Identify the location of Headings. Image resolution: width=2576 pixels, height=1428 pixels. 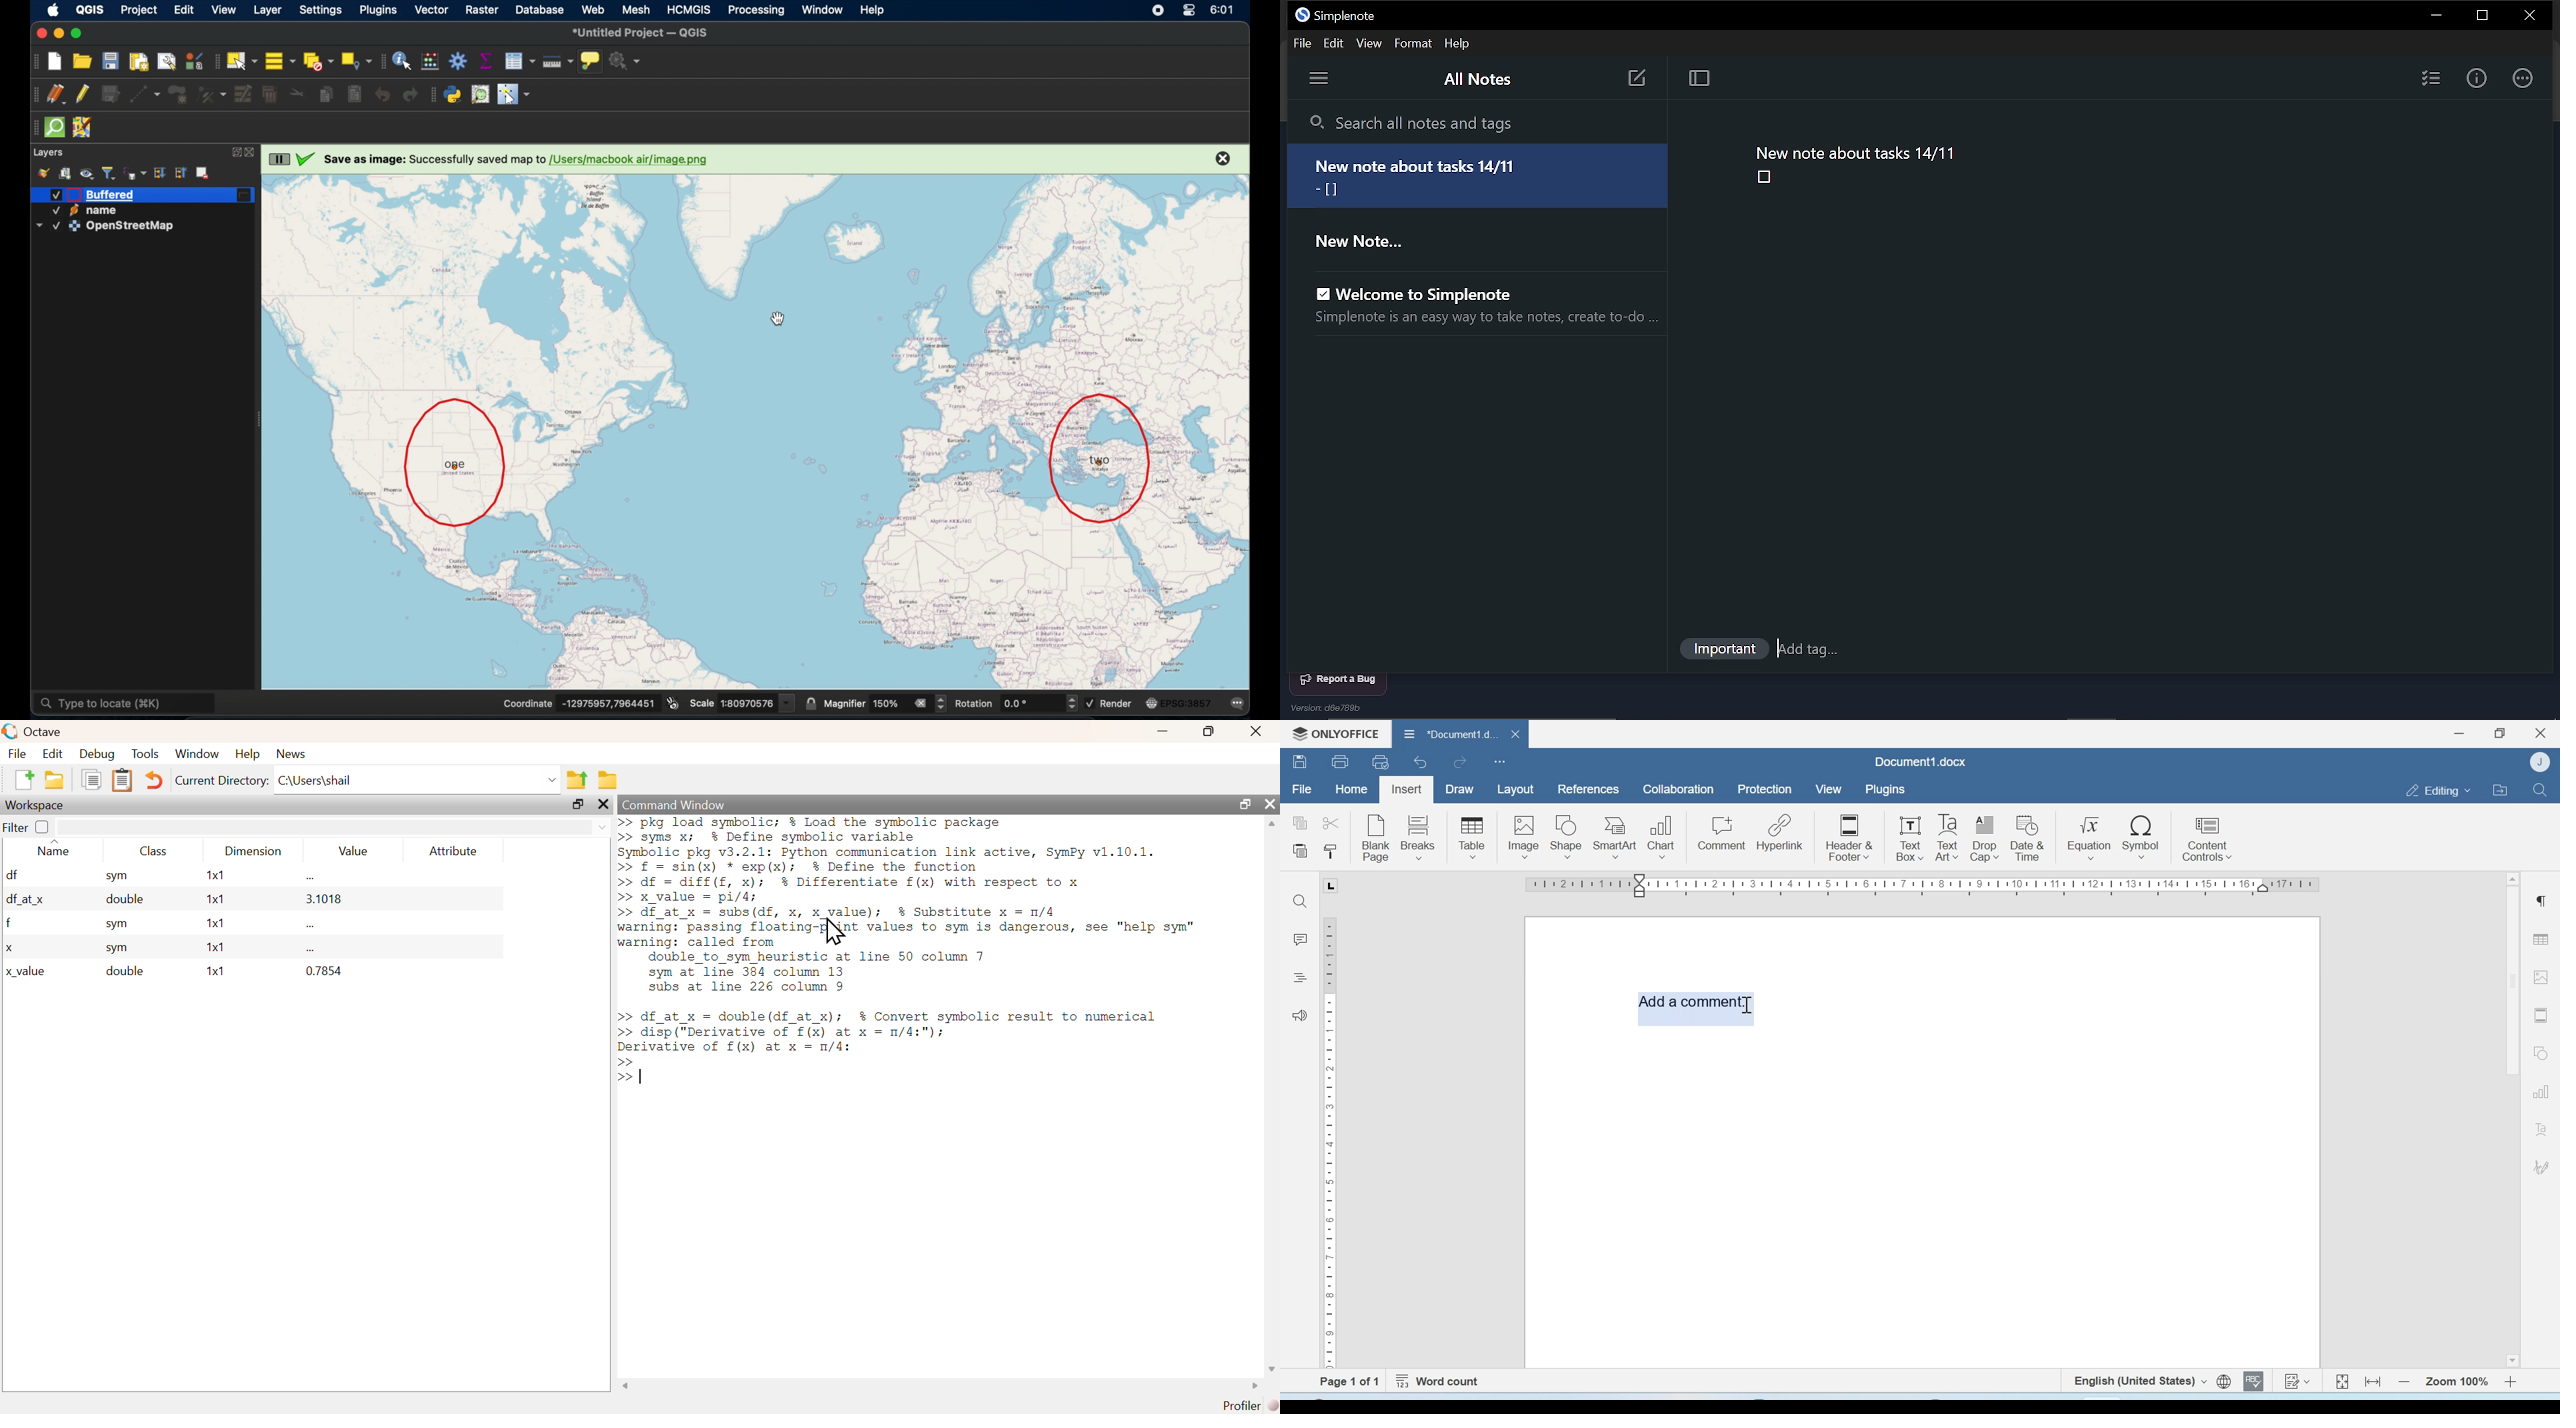
(1299, 979).